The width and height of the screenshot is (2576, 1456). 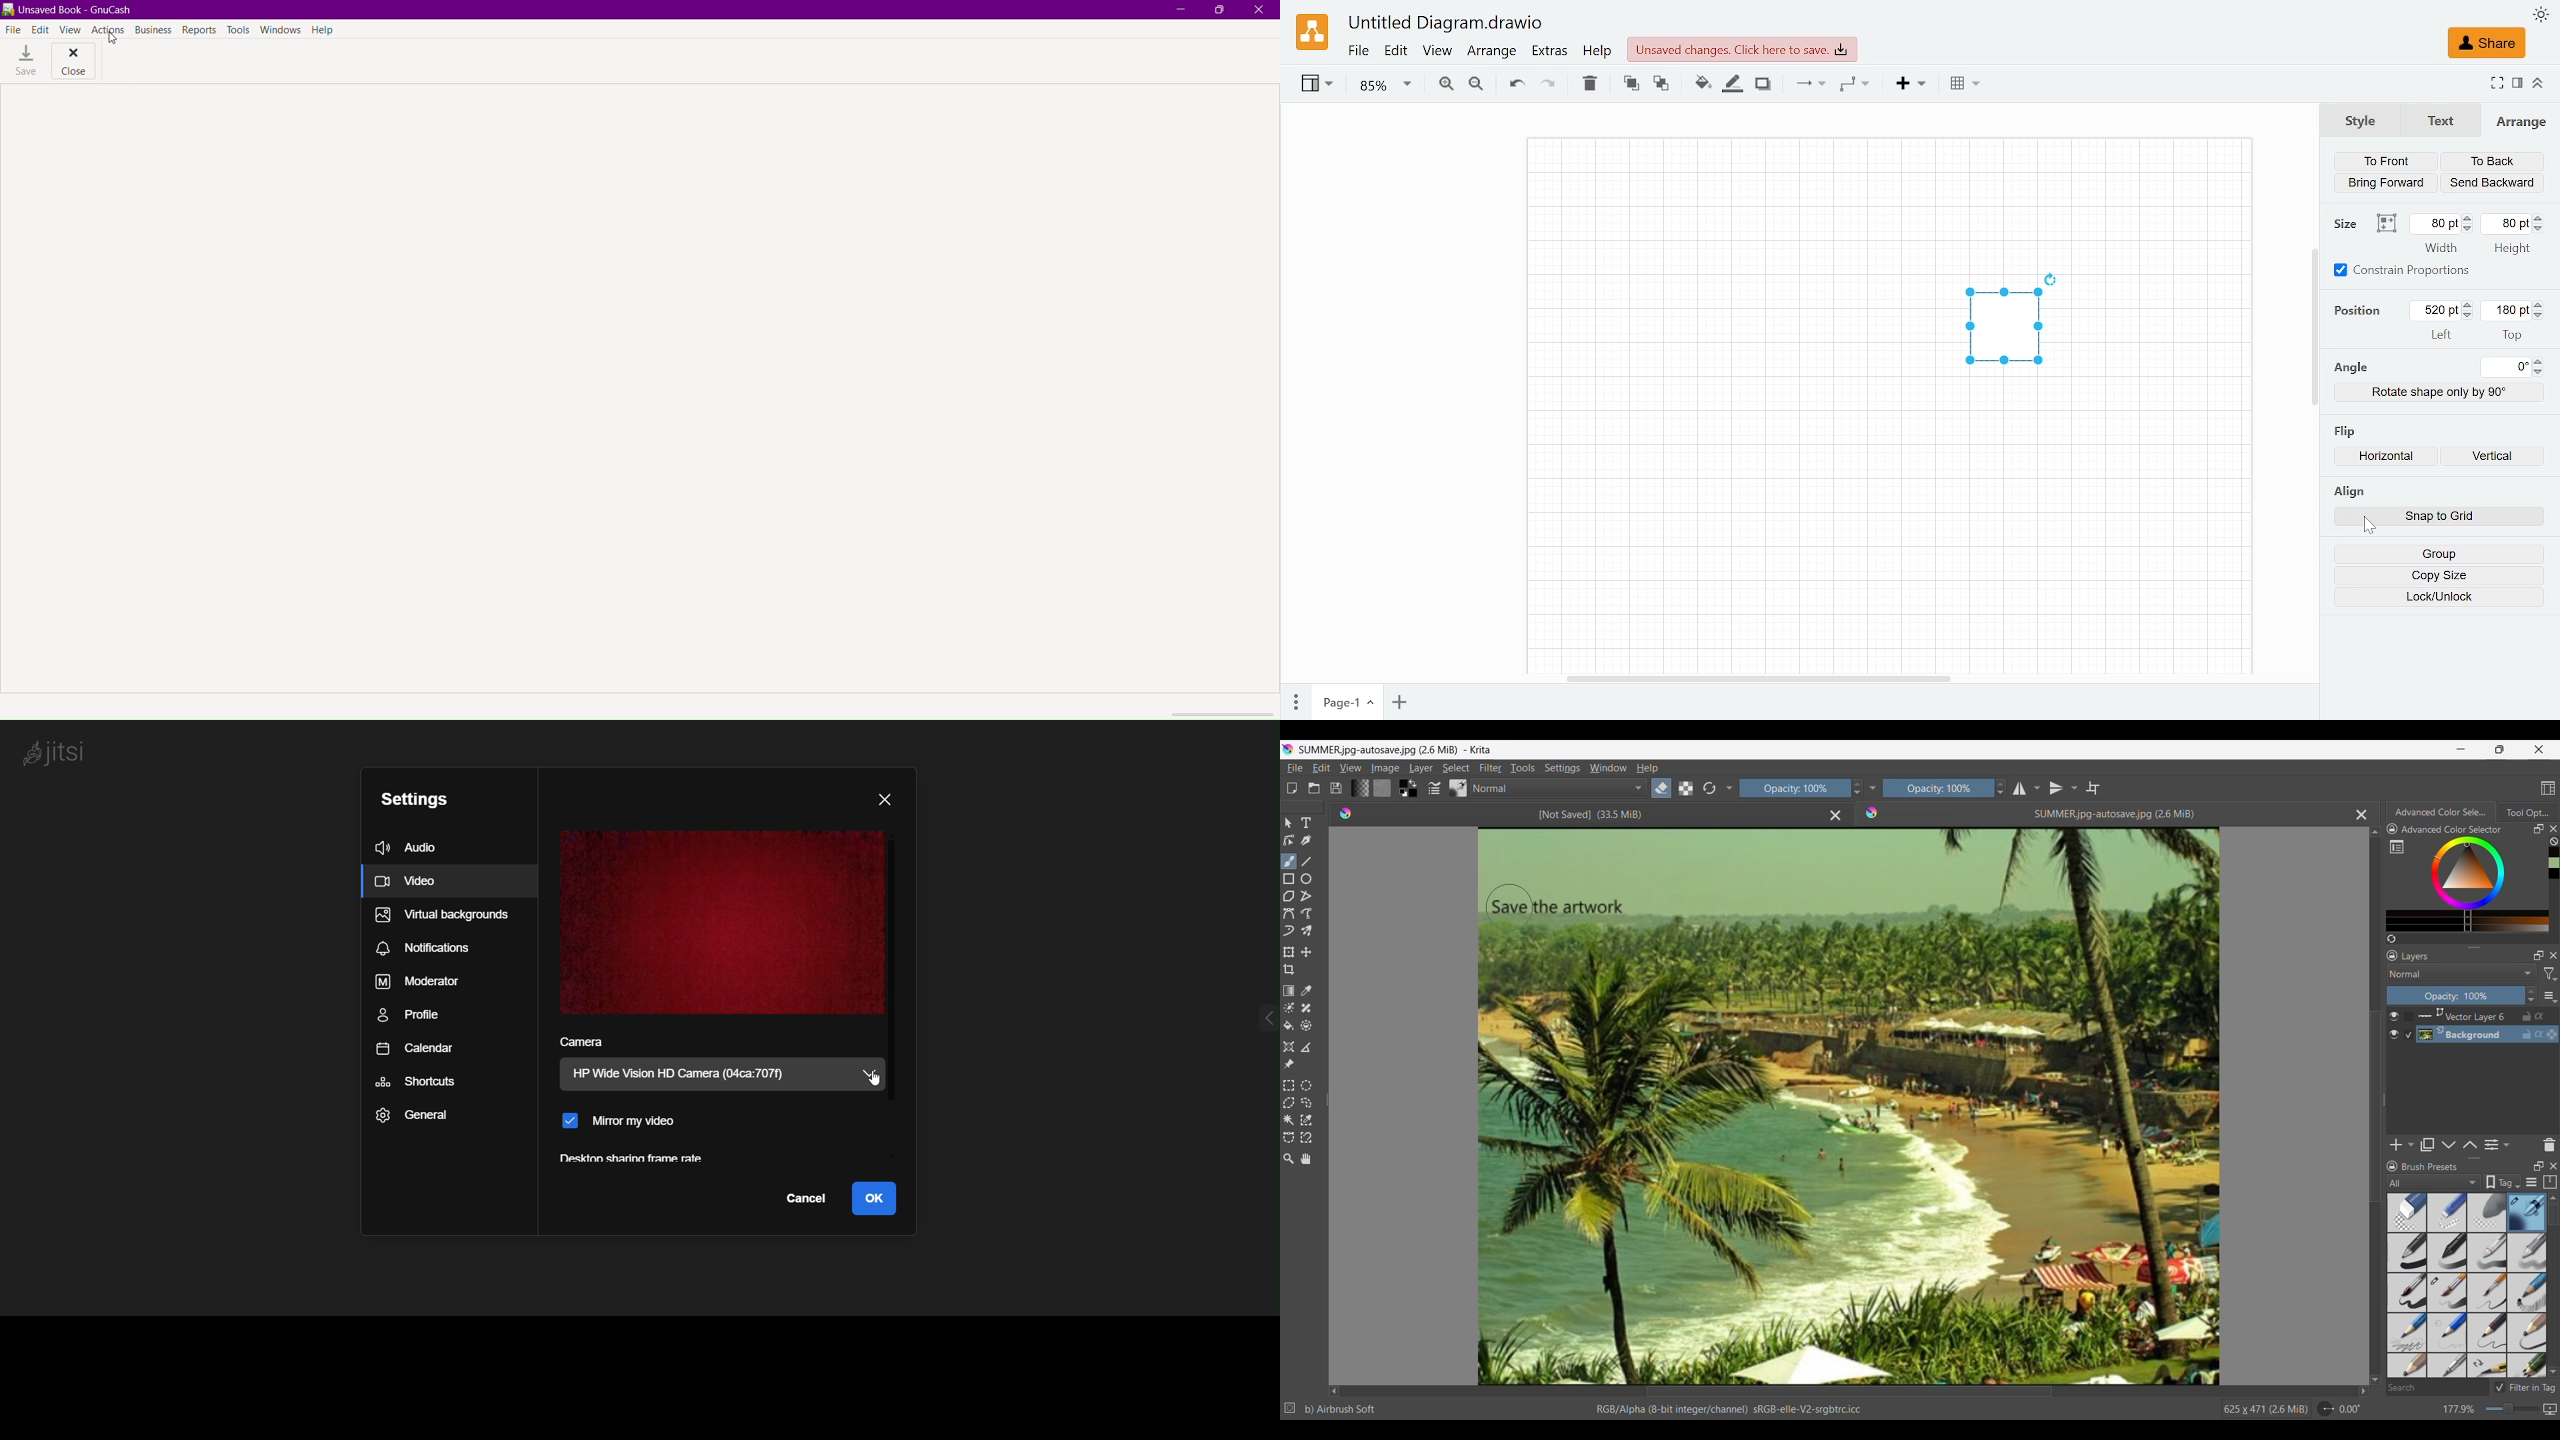 I want to click on Increase left, so click(x=2470, y=305).